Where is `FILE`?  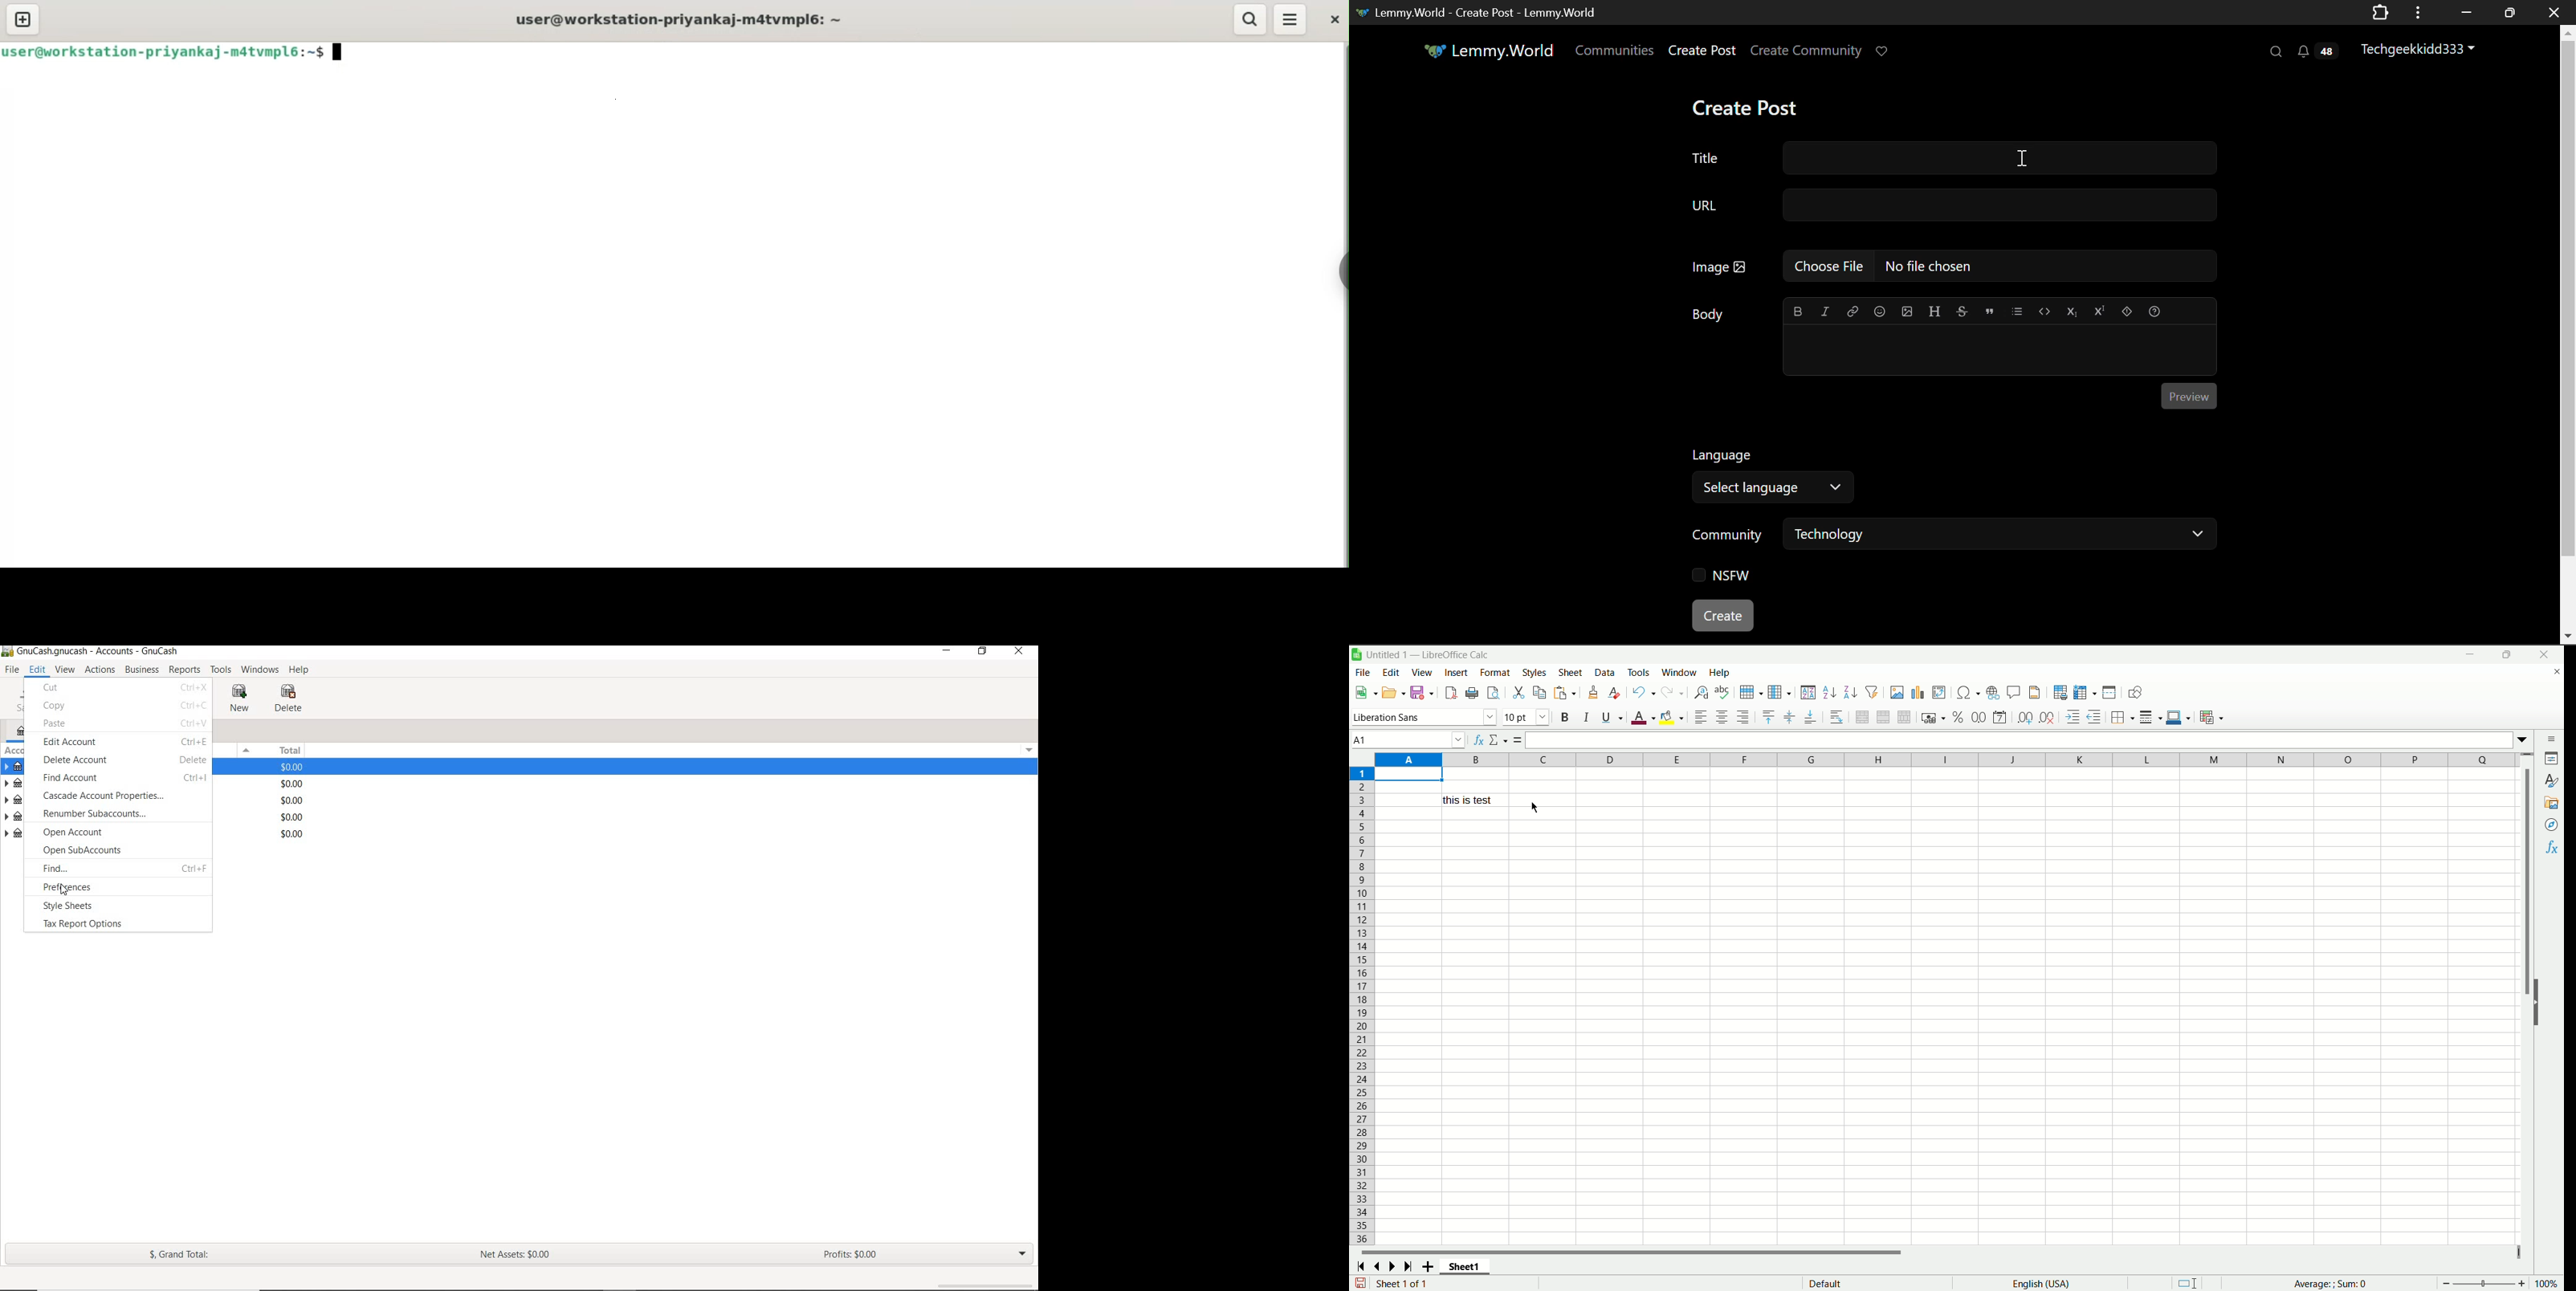
FILE is located at coordinates (13, 670).